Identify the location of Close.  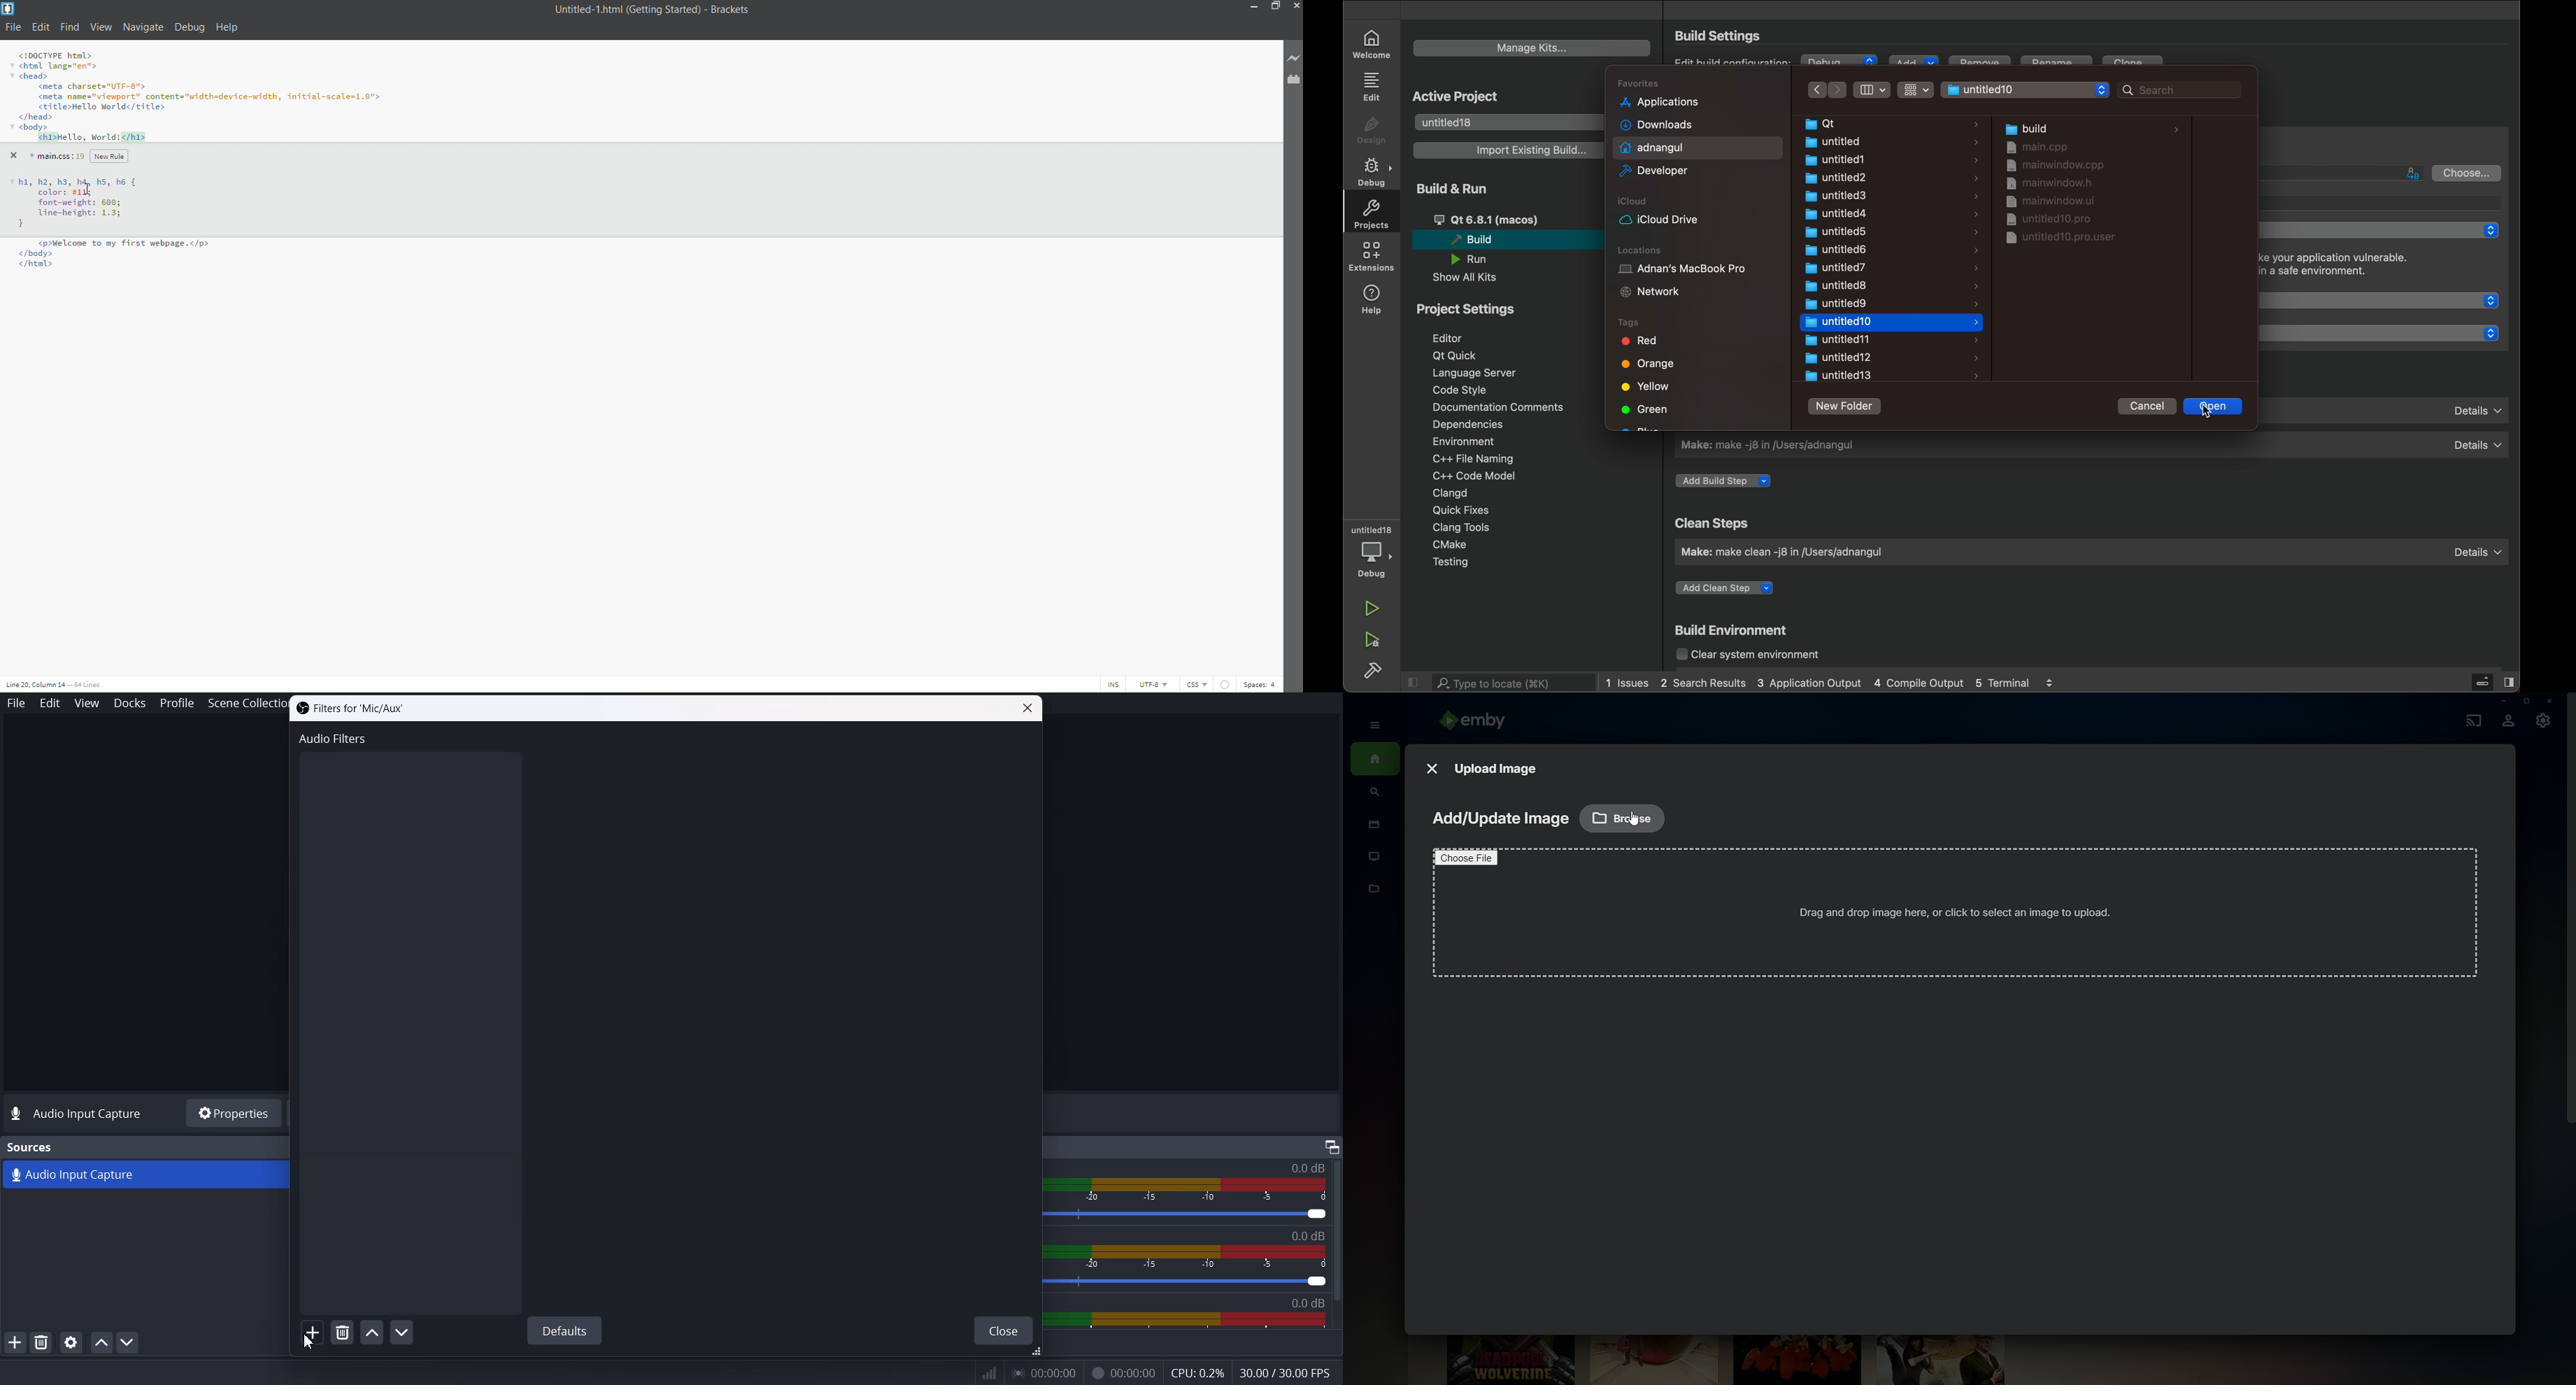
(1027, 709).